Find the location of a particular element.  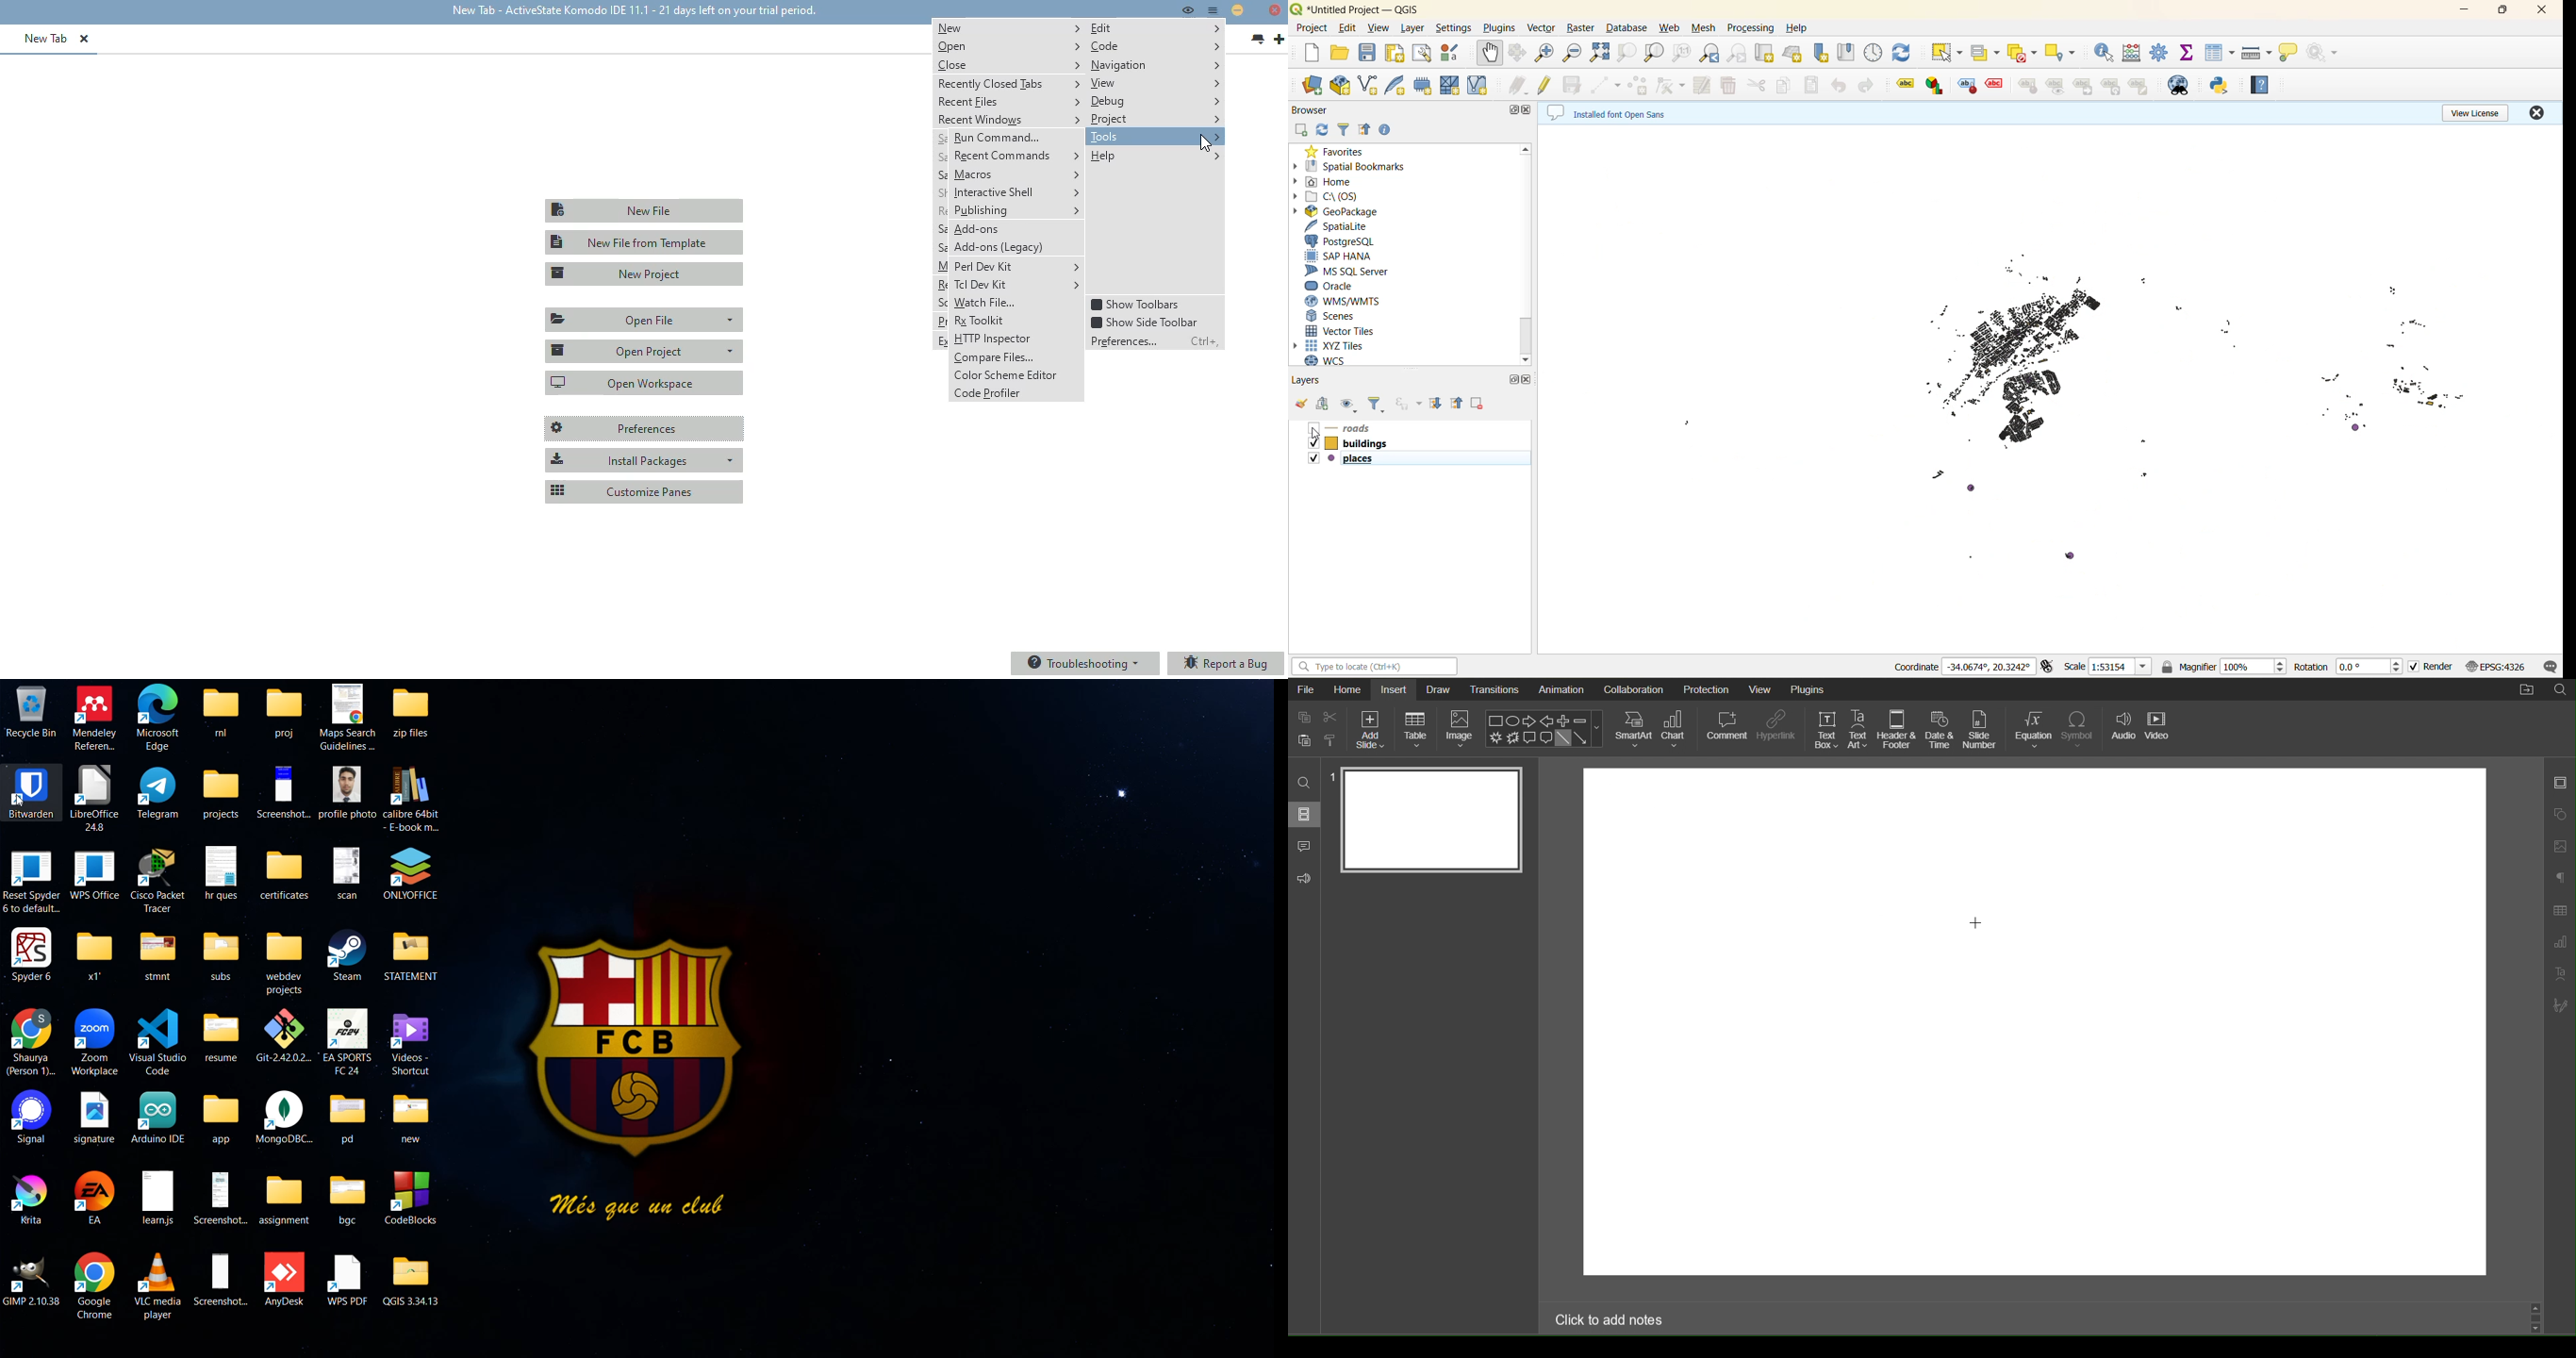

navigation is located at coordinates (1156, 65).